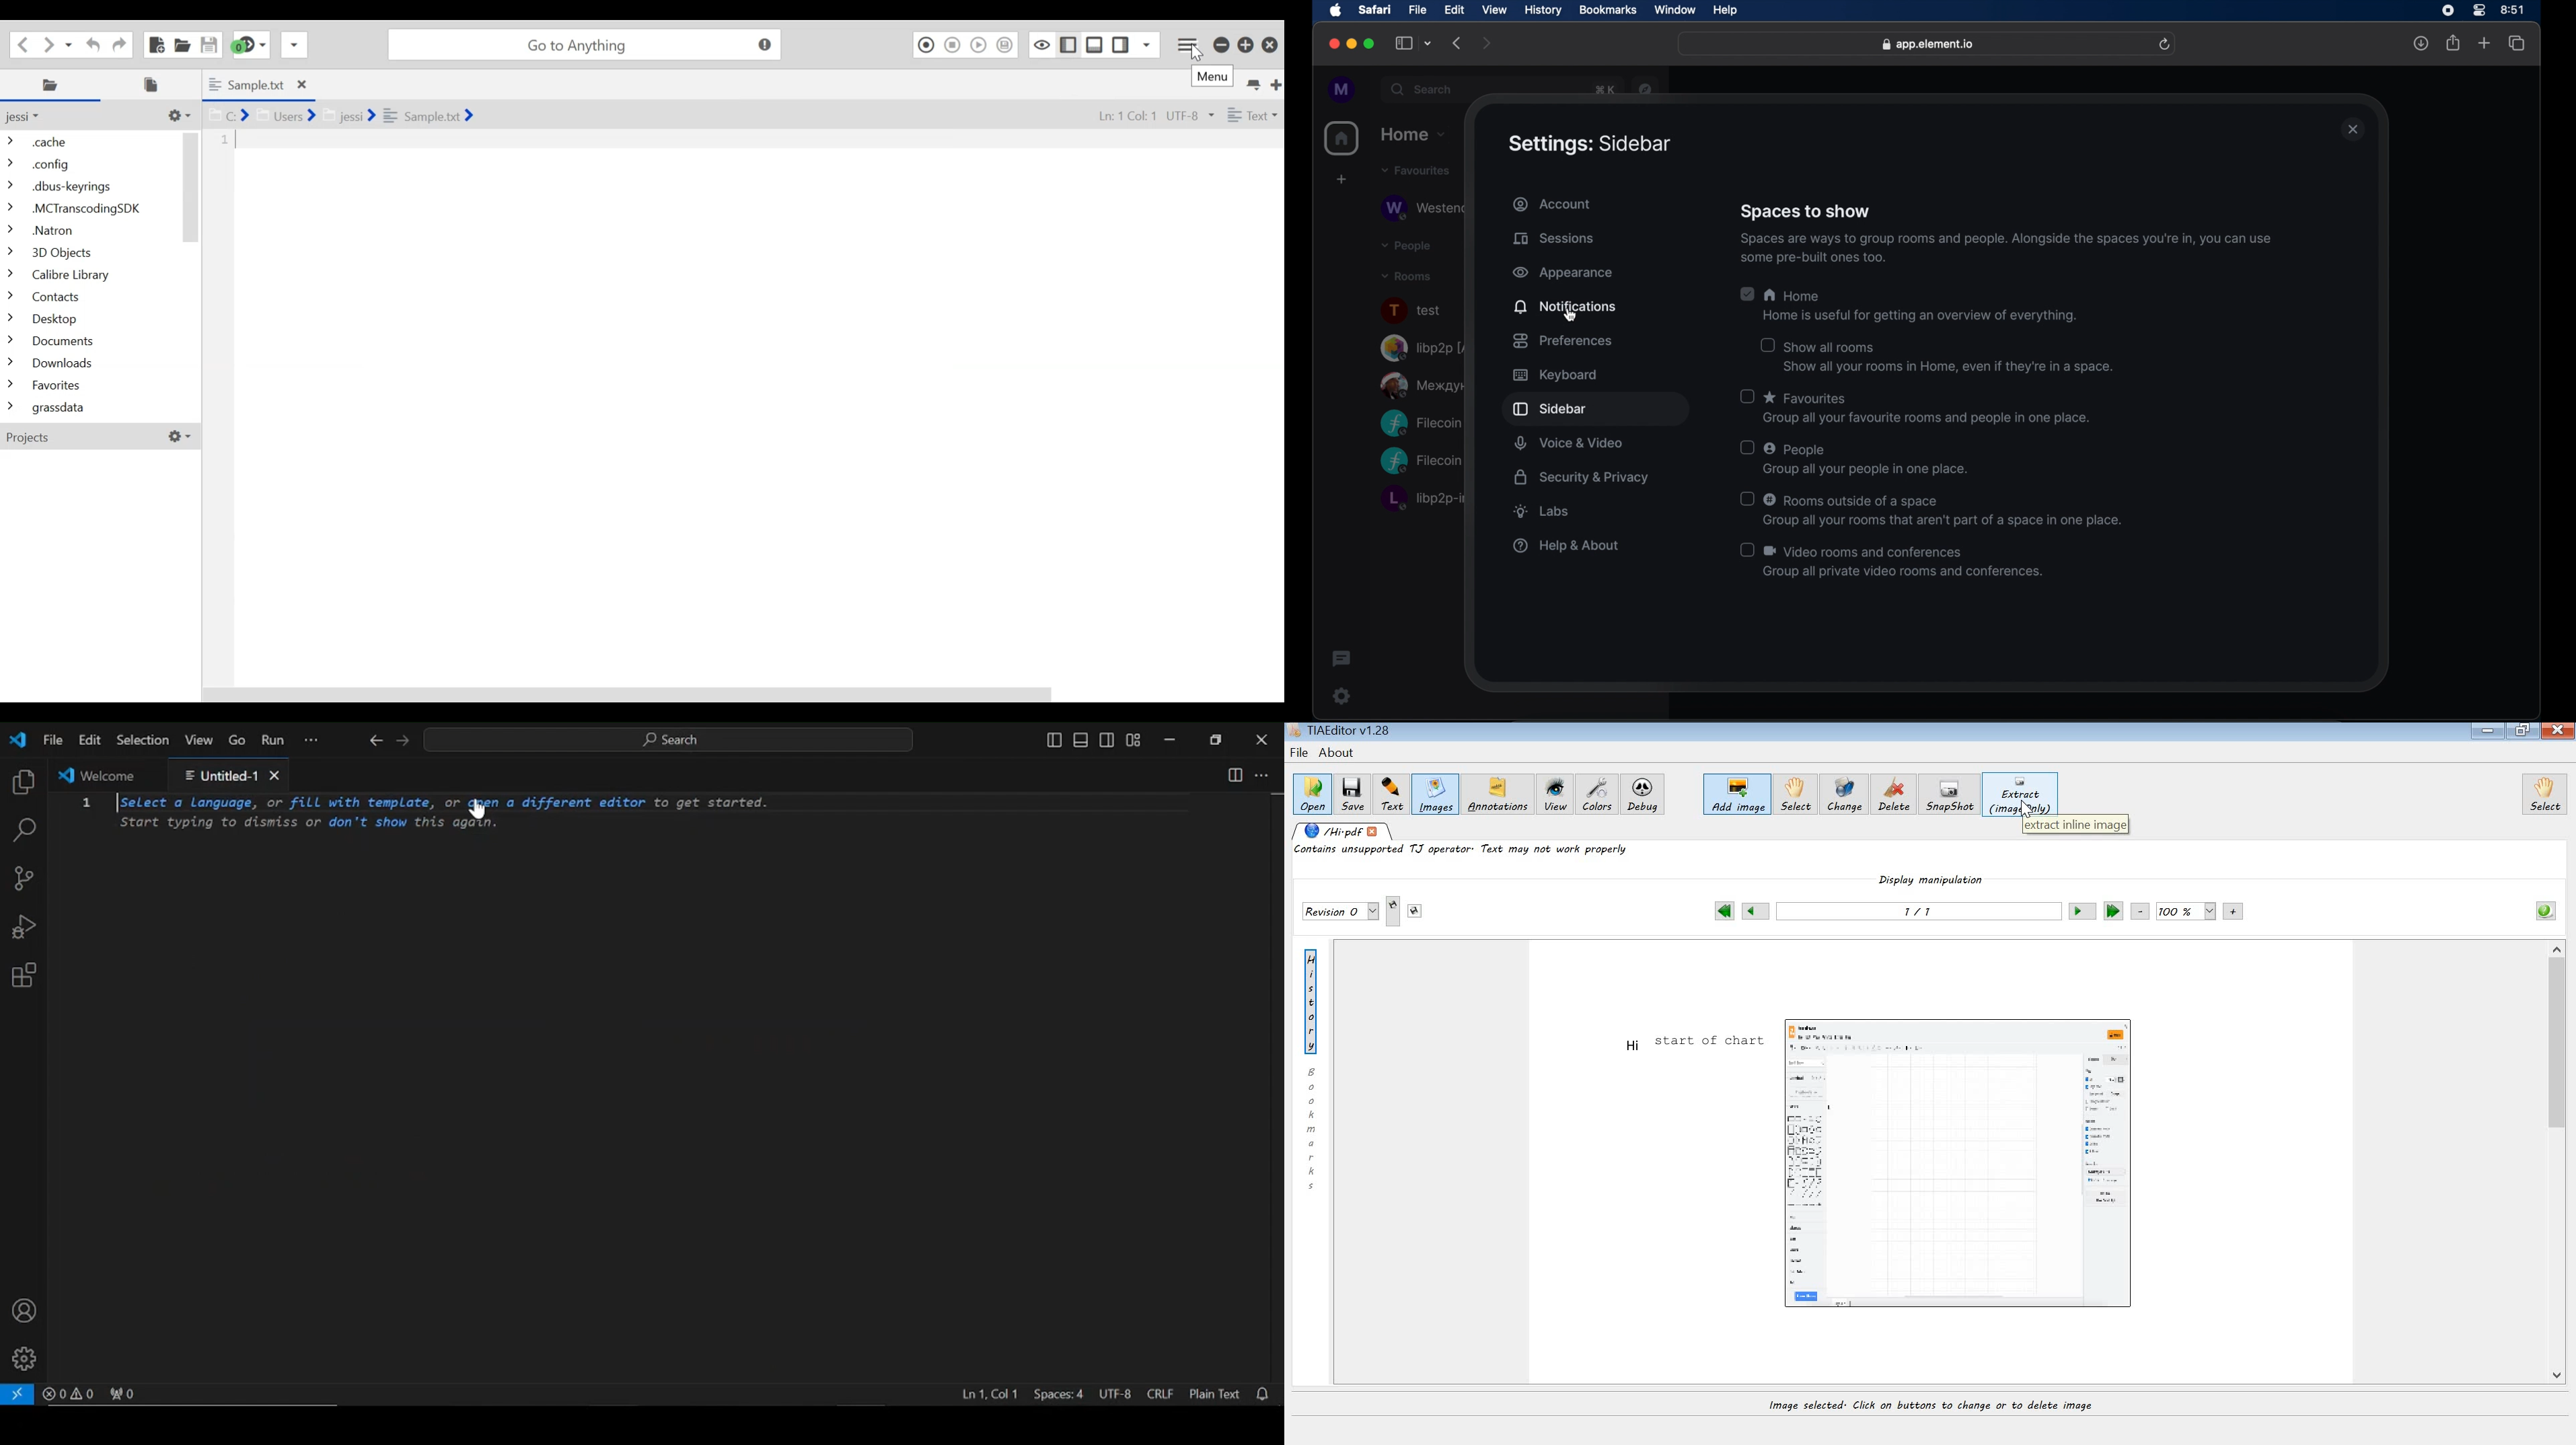 This screenshot has width=2576, height=1456. What do you see at coordinates (1352, 43) in the screenshot?
I see `minimize` at bounding box center [1352, 43].